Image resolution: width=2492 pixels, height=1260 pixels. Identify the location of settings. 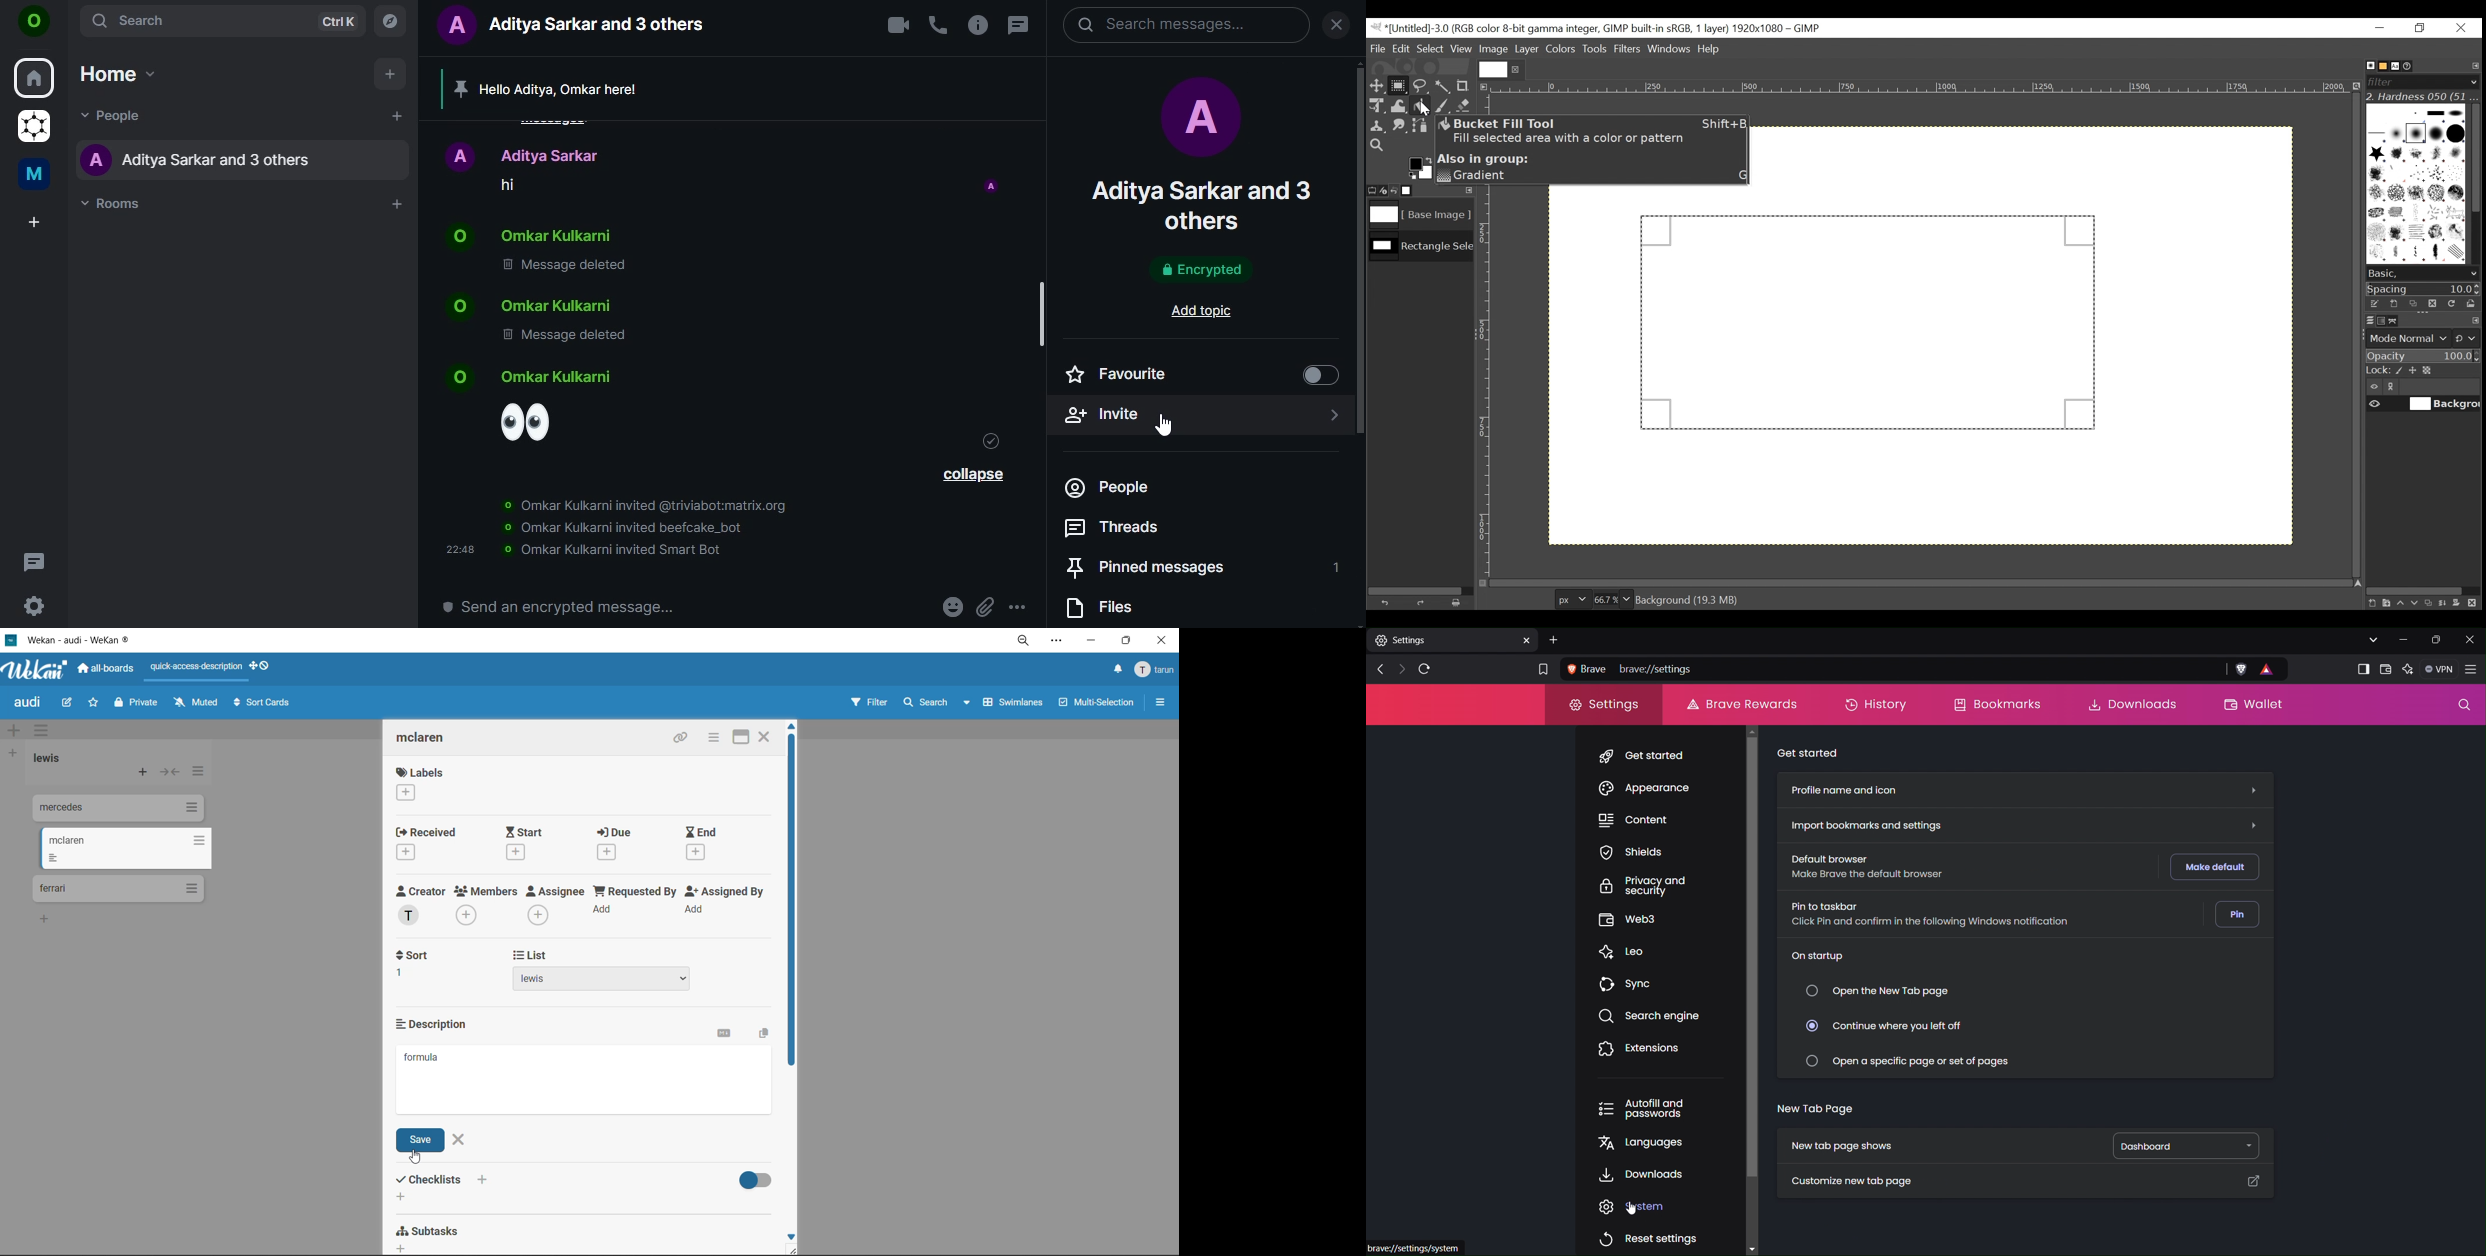
(1056, 642).